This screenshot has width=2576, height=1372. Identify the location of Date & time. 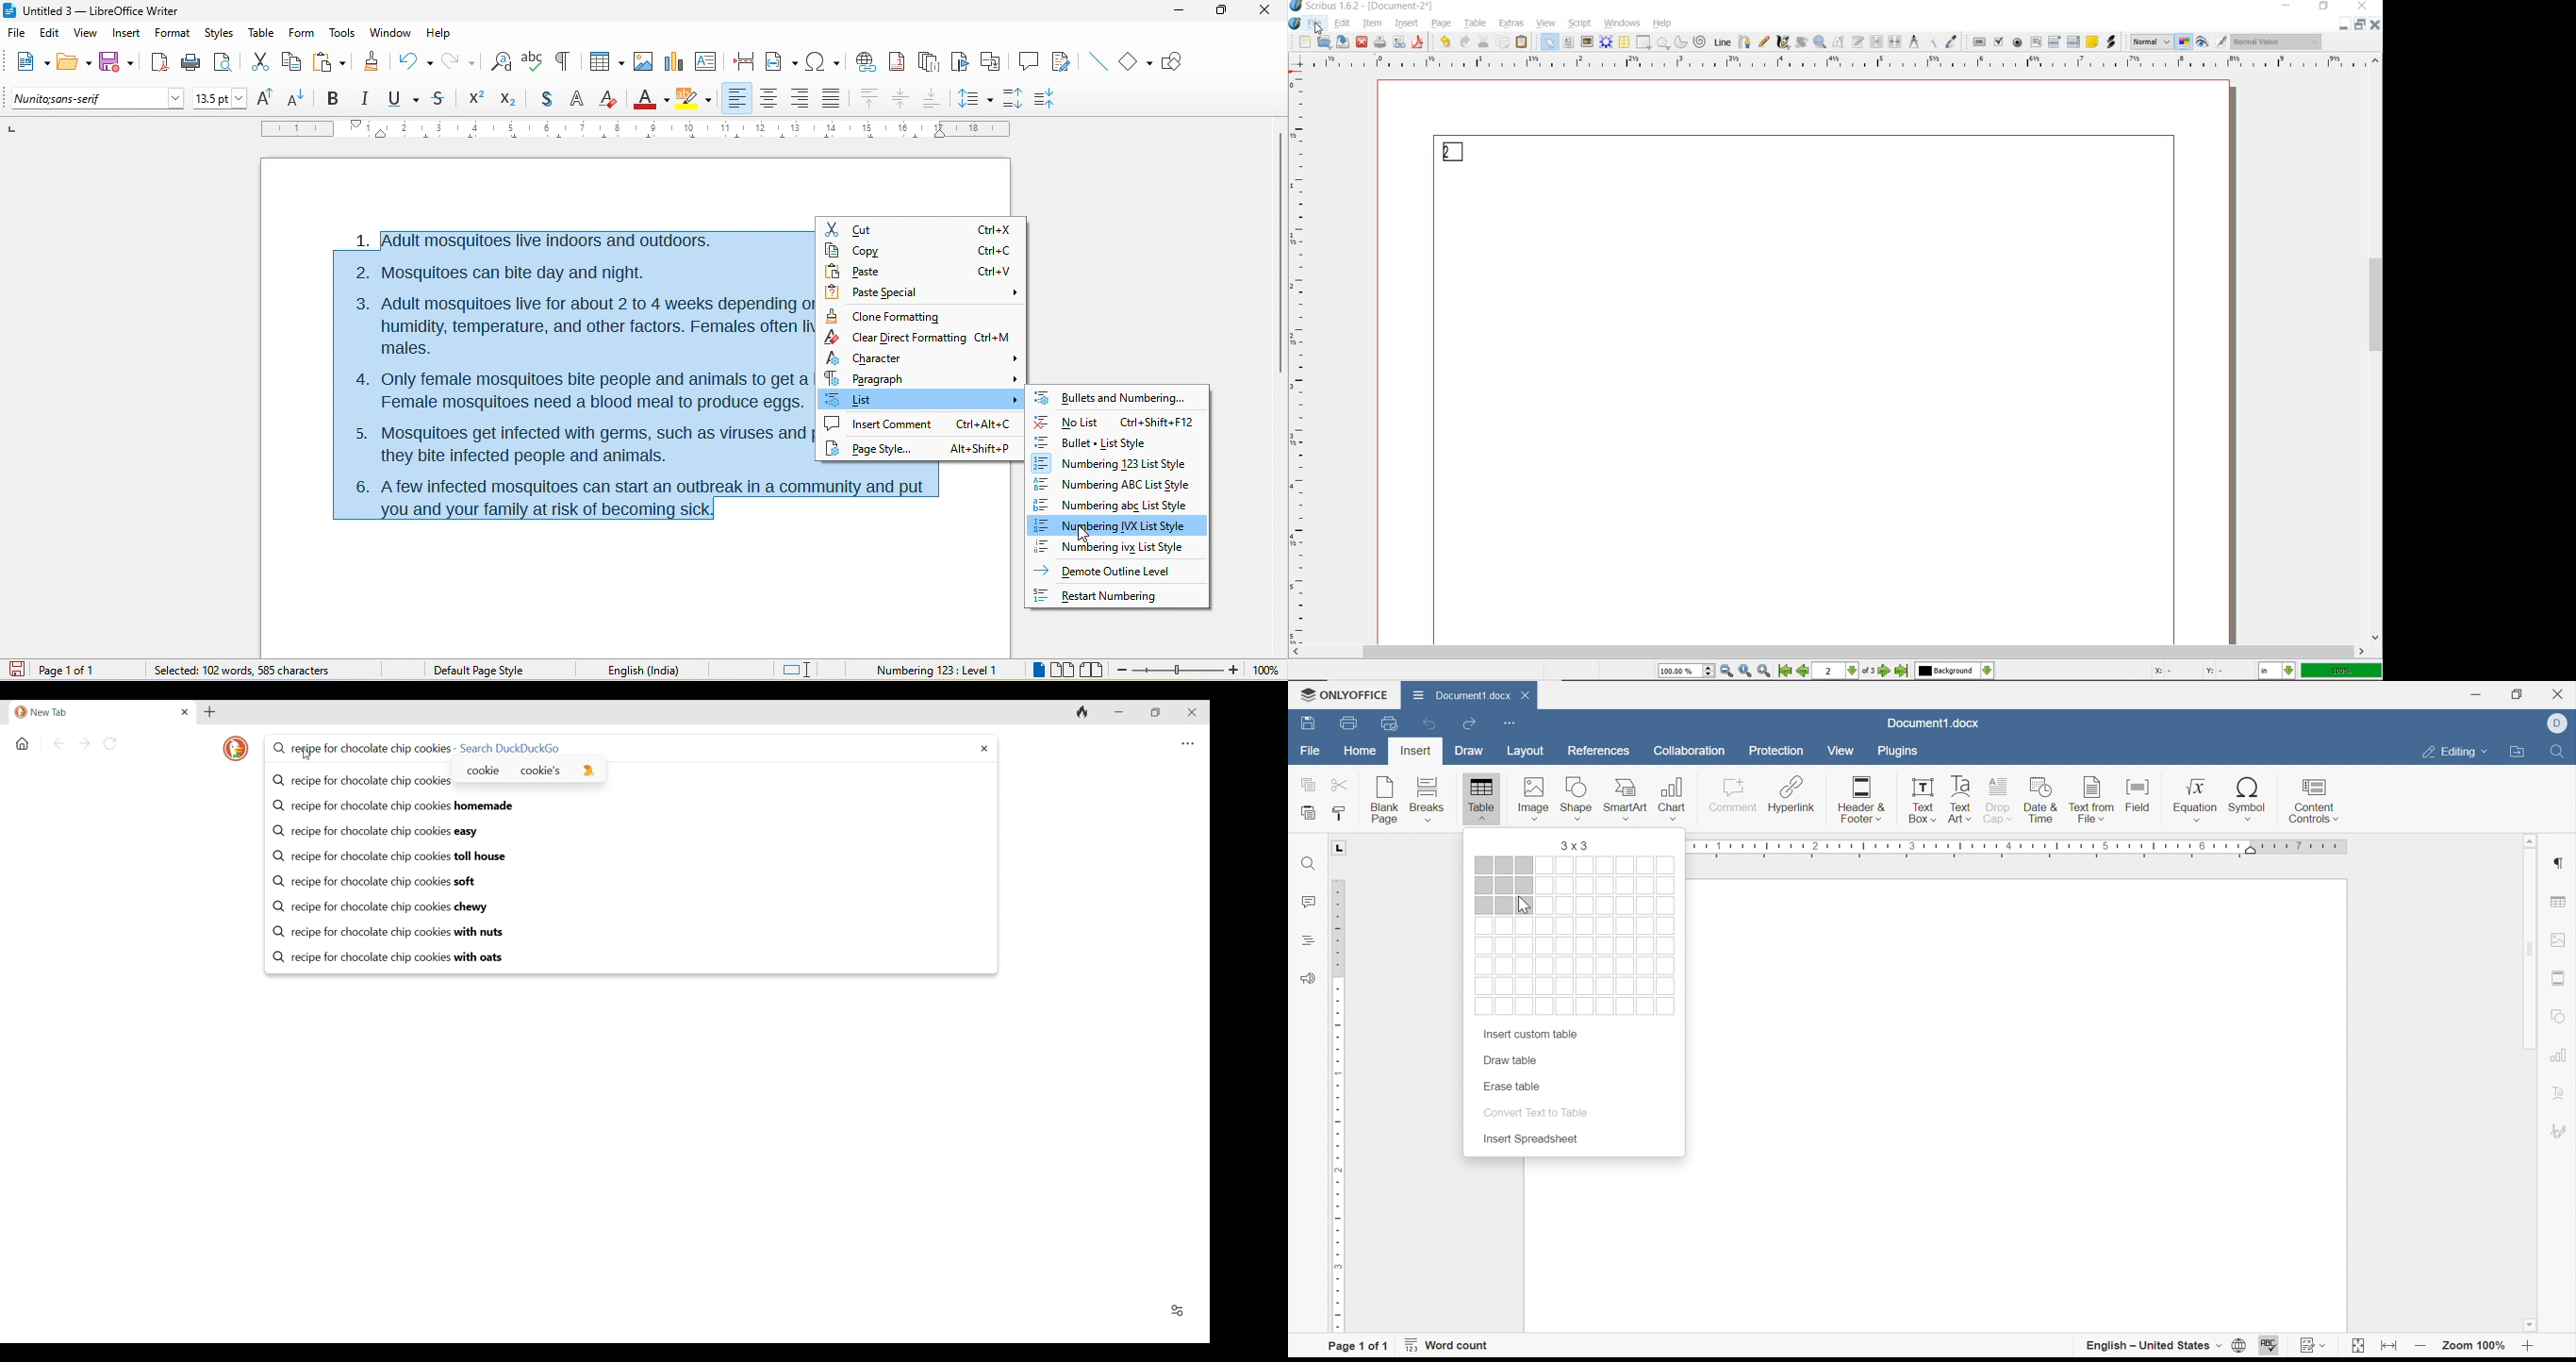
(2042, 801).